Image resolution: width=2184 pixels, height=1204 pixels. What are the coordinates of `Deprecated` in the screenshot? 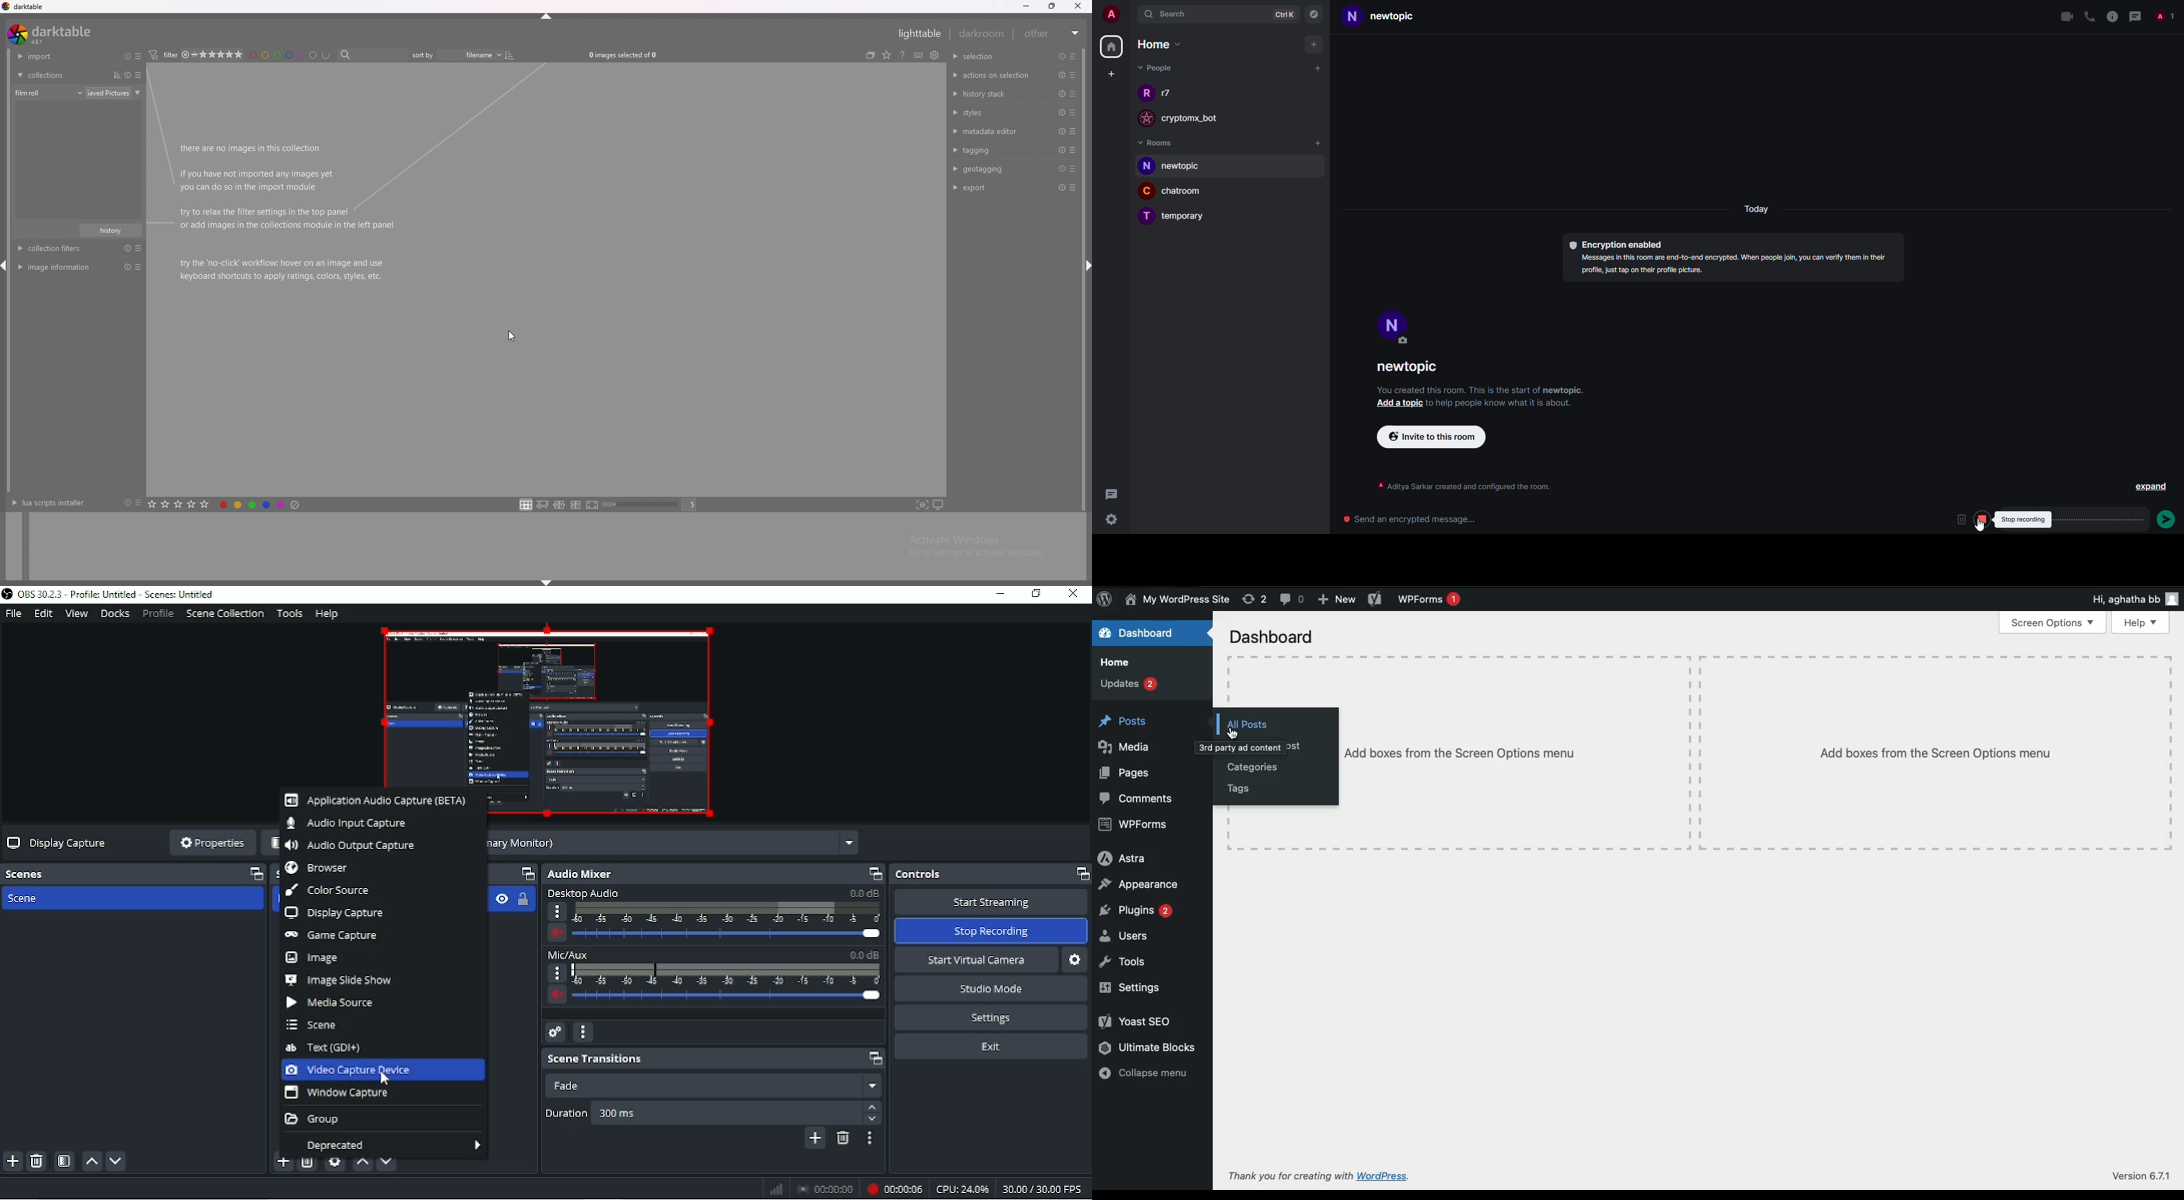 It's located at (384, 1142).